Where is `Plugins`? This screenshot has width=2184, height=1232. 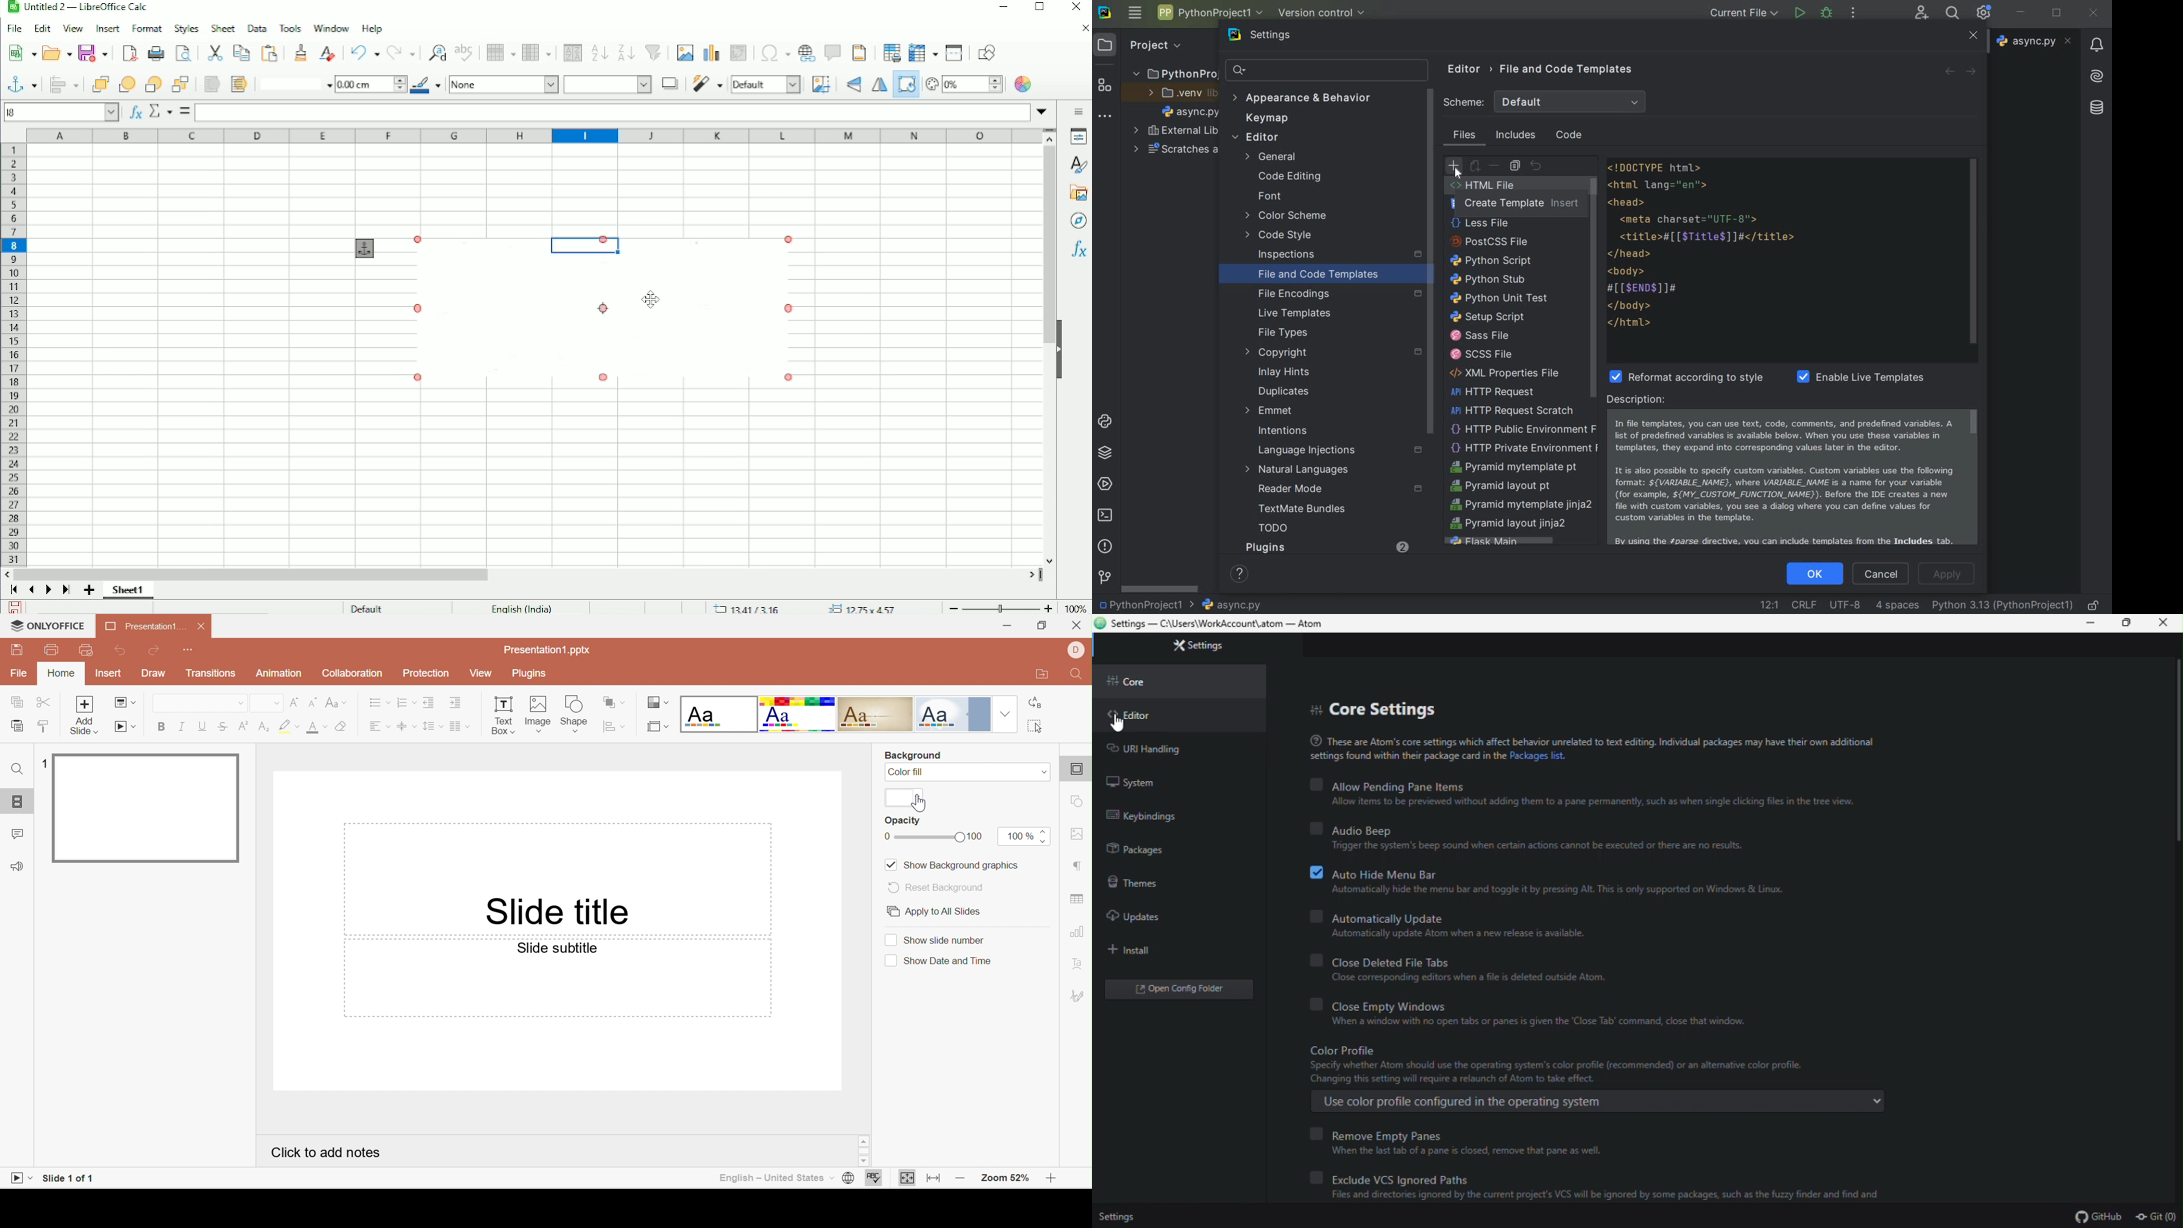
Plugins is located at coordinates (530, 675).